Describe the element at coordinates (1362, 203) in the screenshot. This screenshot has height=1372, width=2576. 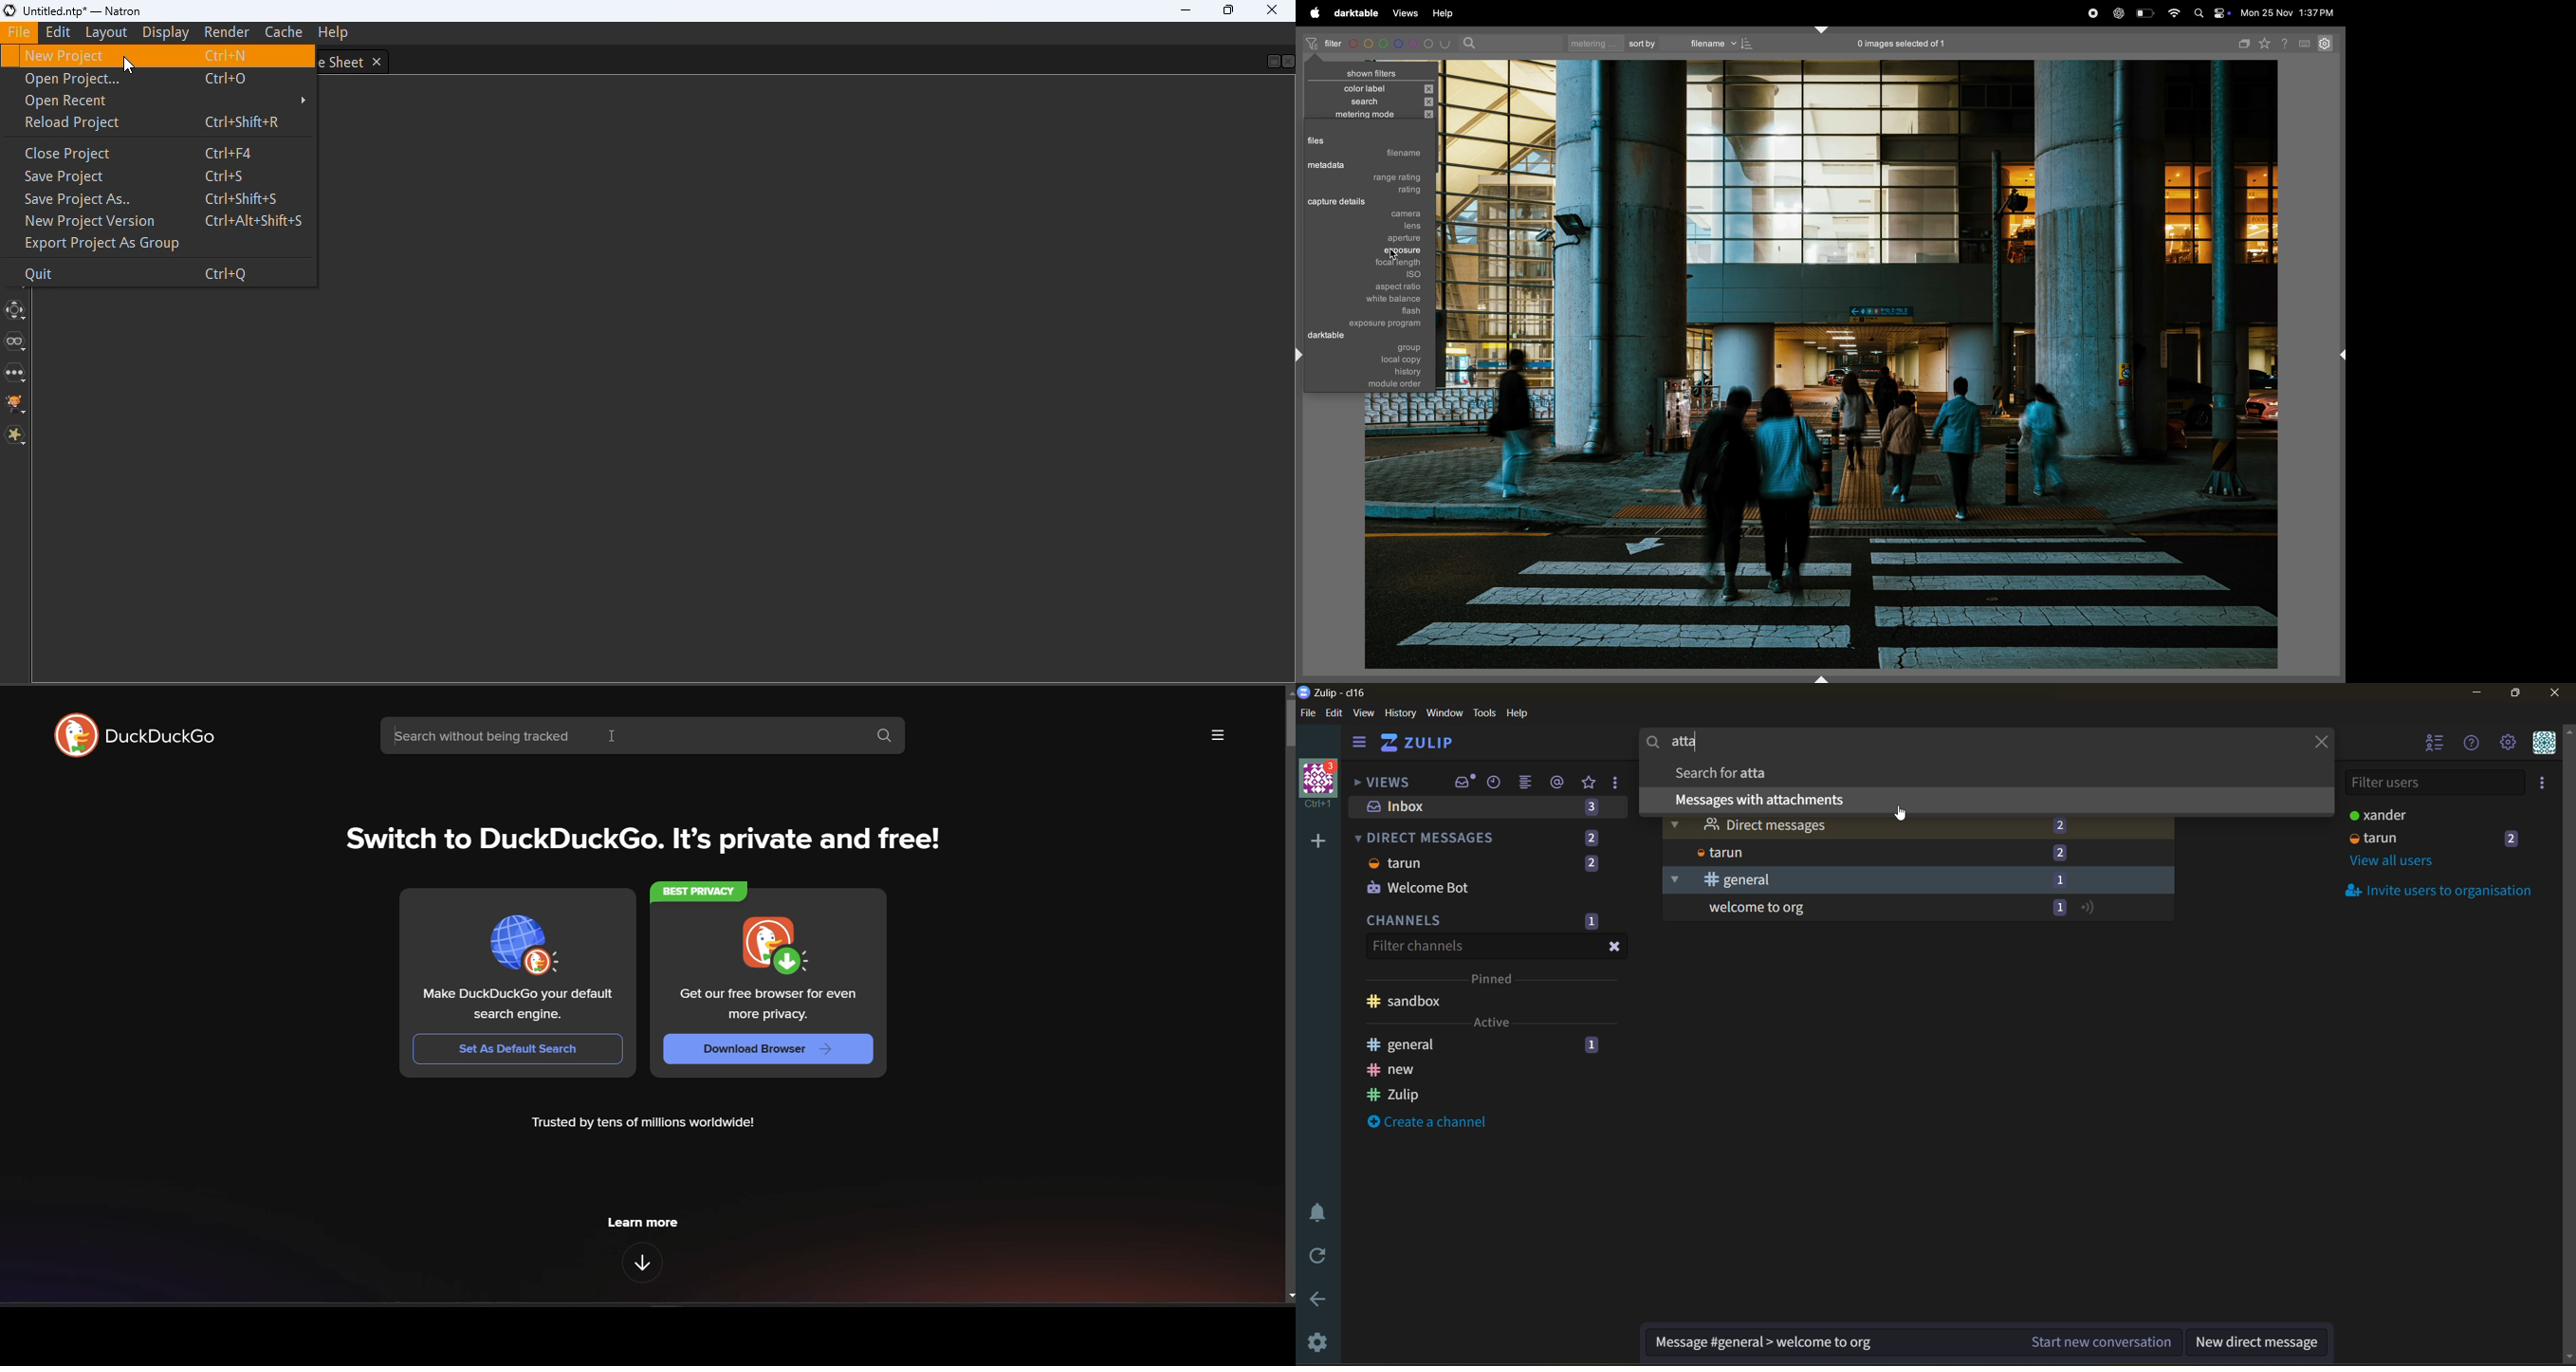
I see `capture details` at that location.